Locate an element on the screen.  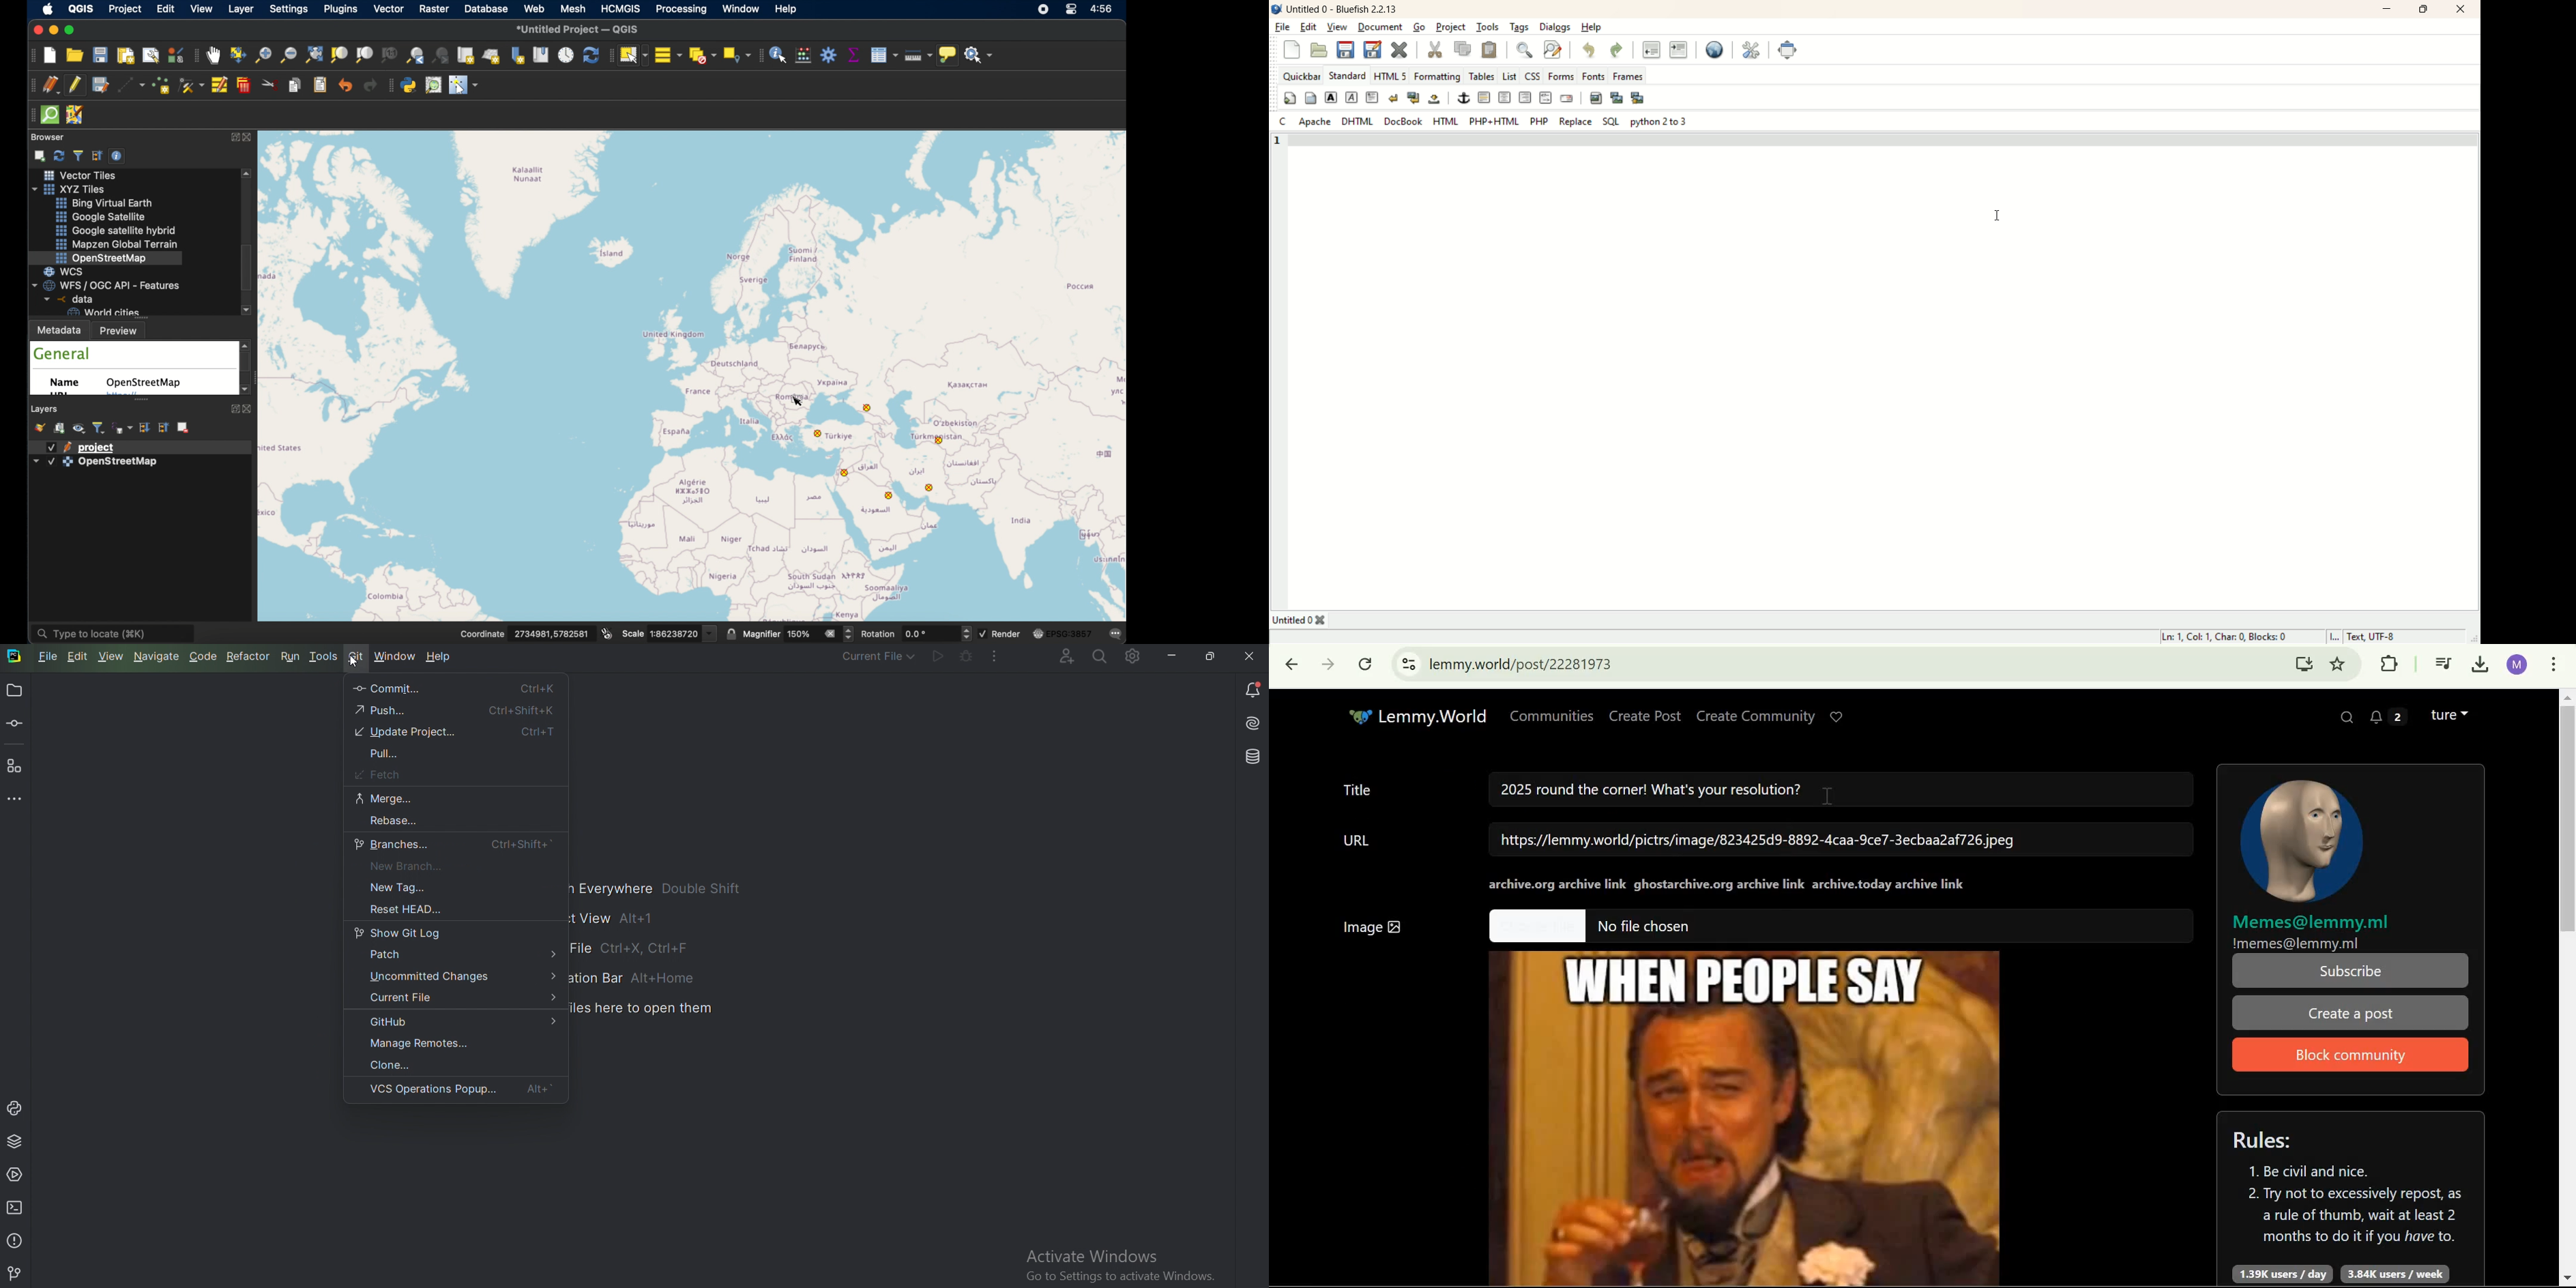
Clone is located at coordinates (395, 1065).